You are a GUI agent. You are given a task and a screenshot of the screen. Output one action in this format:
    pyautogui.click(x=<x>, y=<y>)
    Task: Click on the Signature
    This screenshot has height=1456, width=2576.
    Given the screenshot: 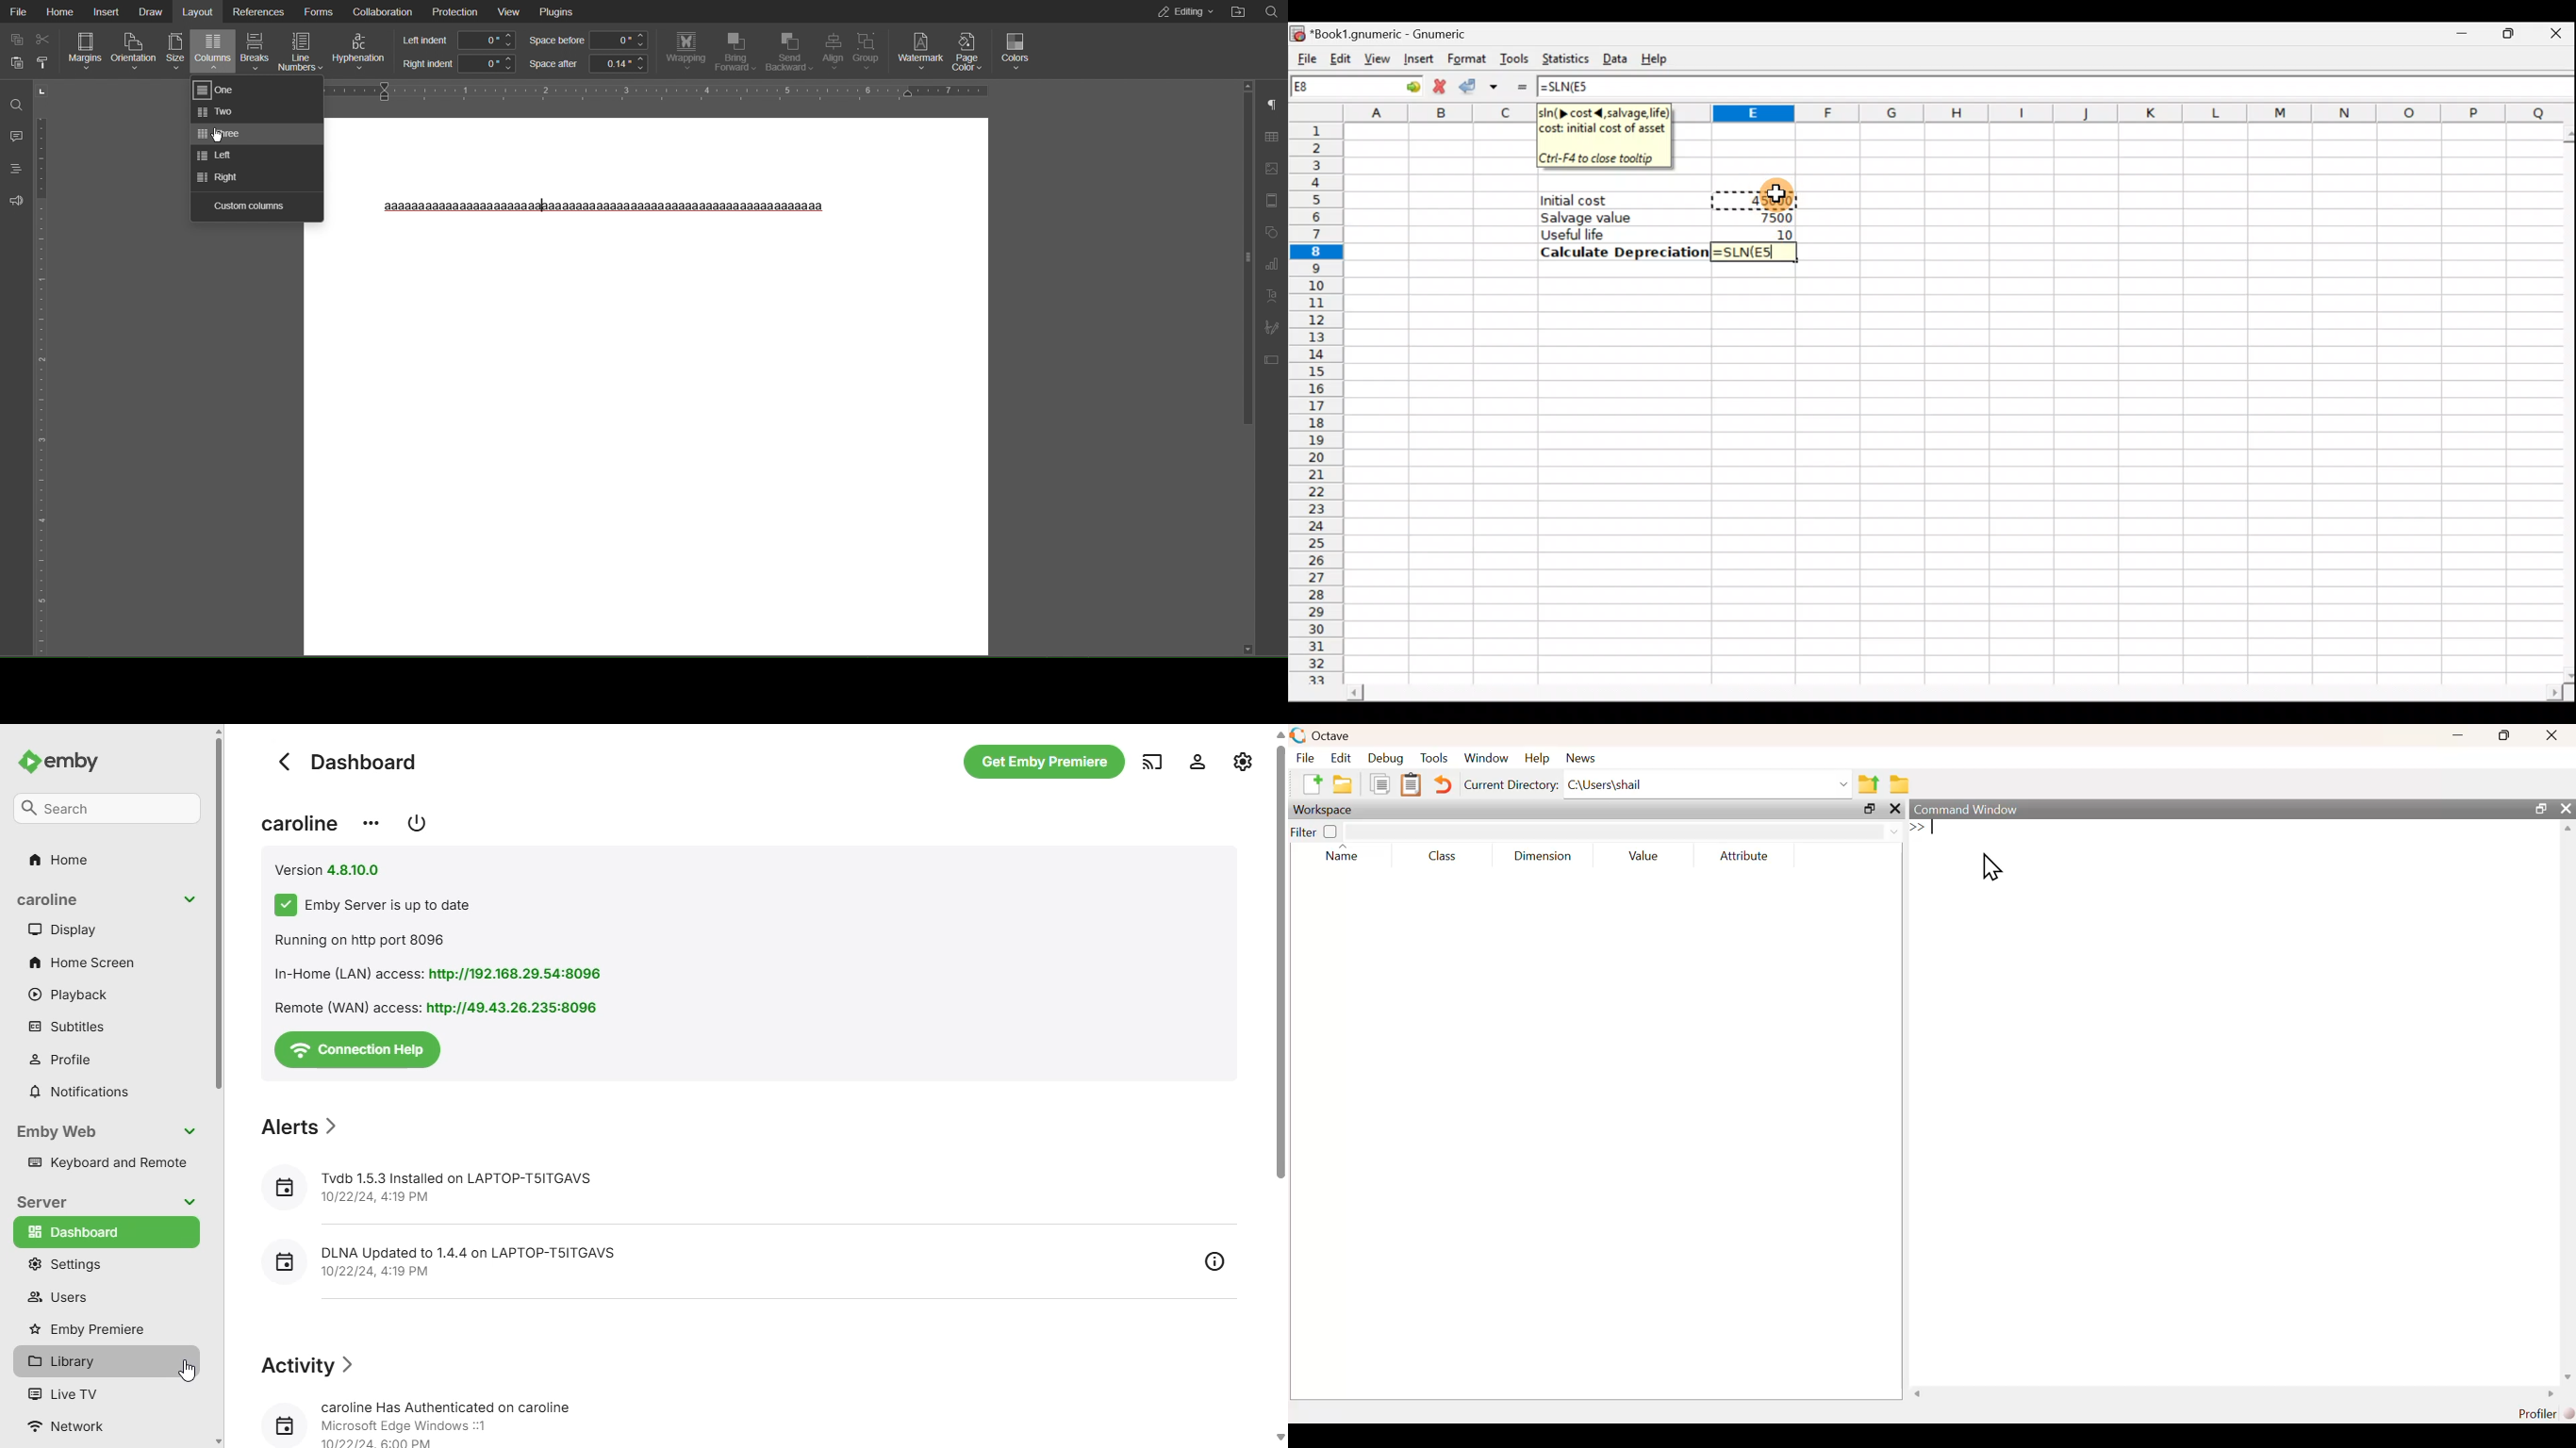 What is the action you would take?
    pyautogui.click(x=1271, y=326)
    